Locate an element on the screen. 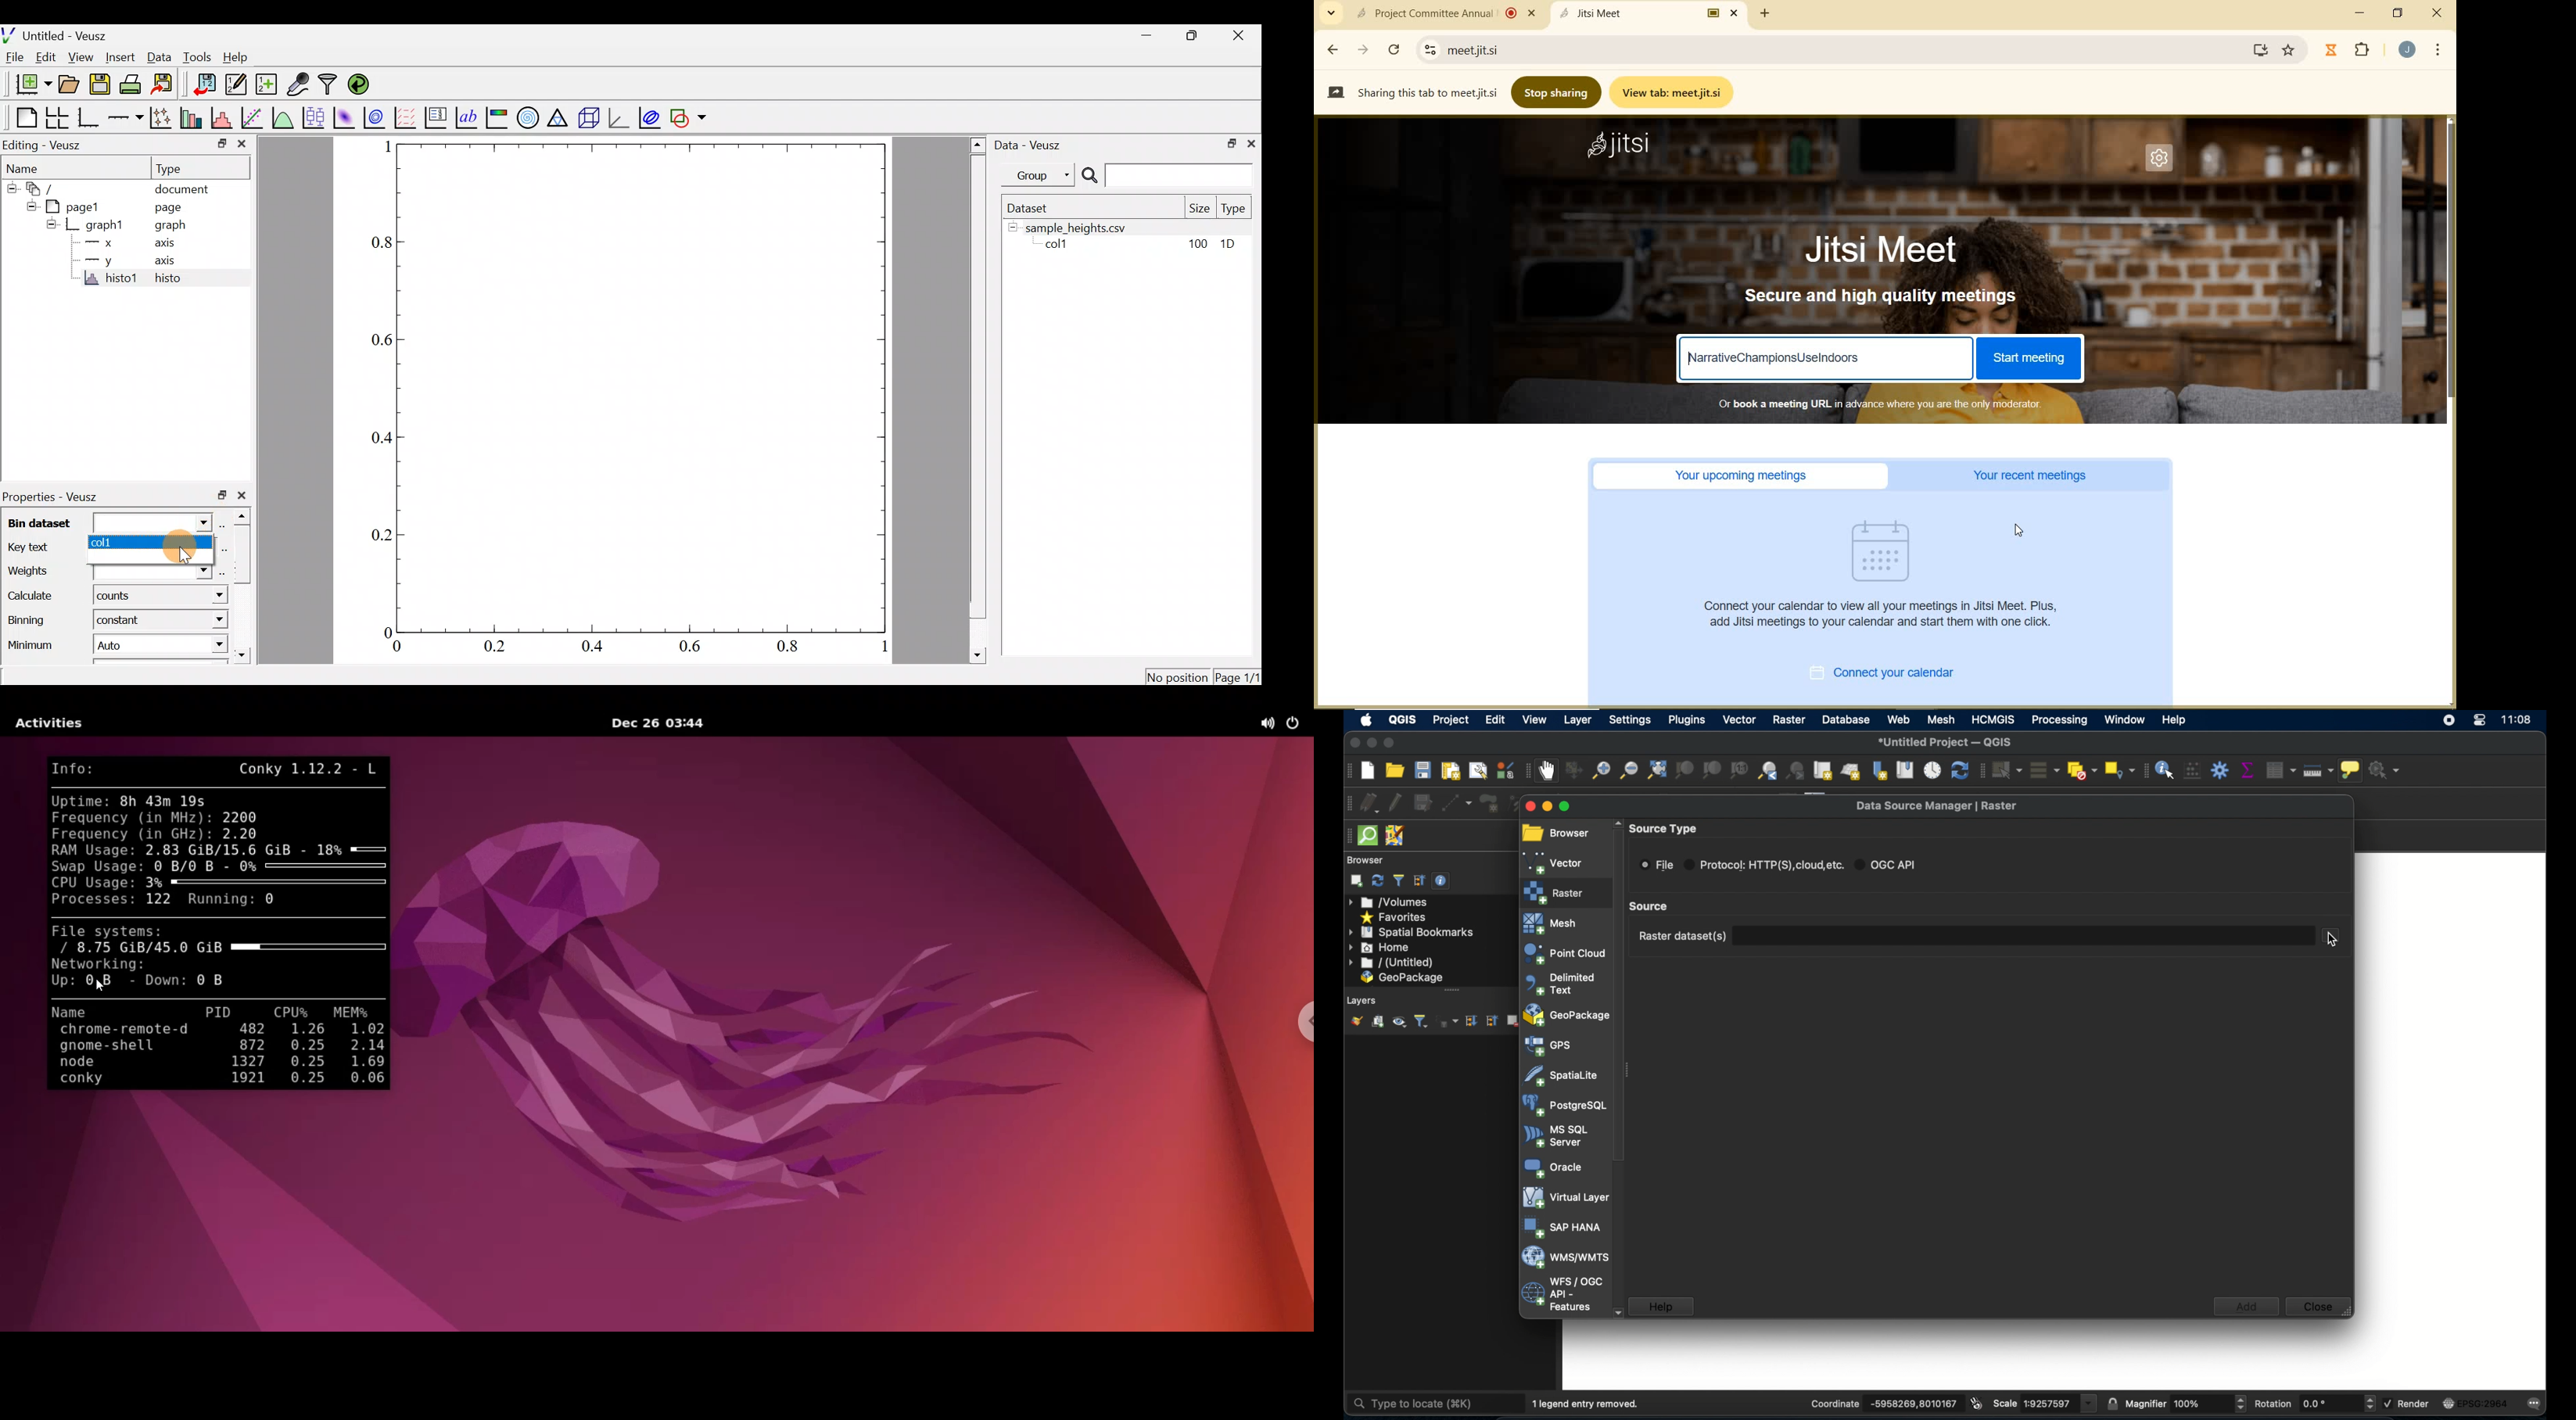  0.8 is located at coordinates (792, 649).